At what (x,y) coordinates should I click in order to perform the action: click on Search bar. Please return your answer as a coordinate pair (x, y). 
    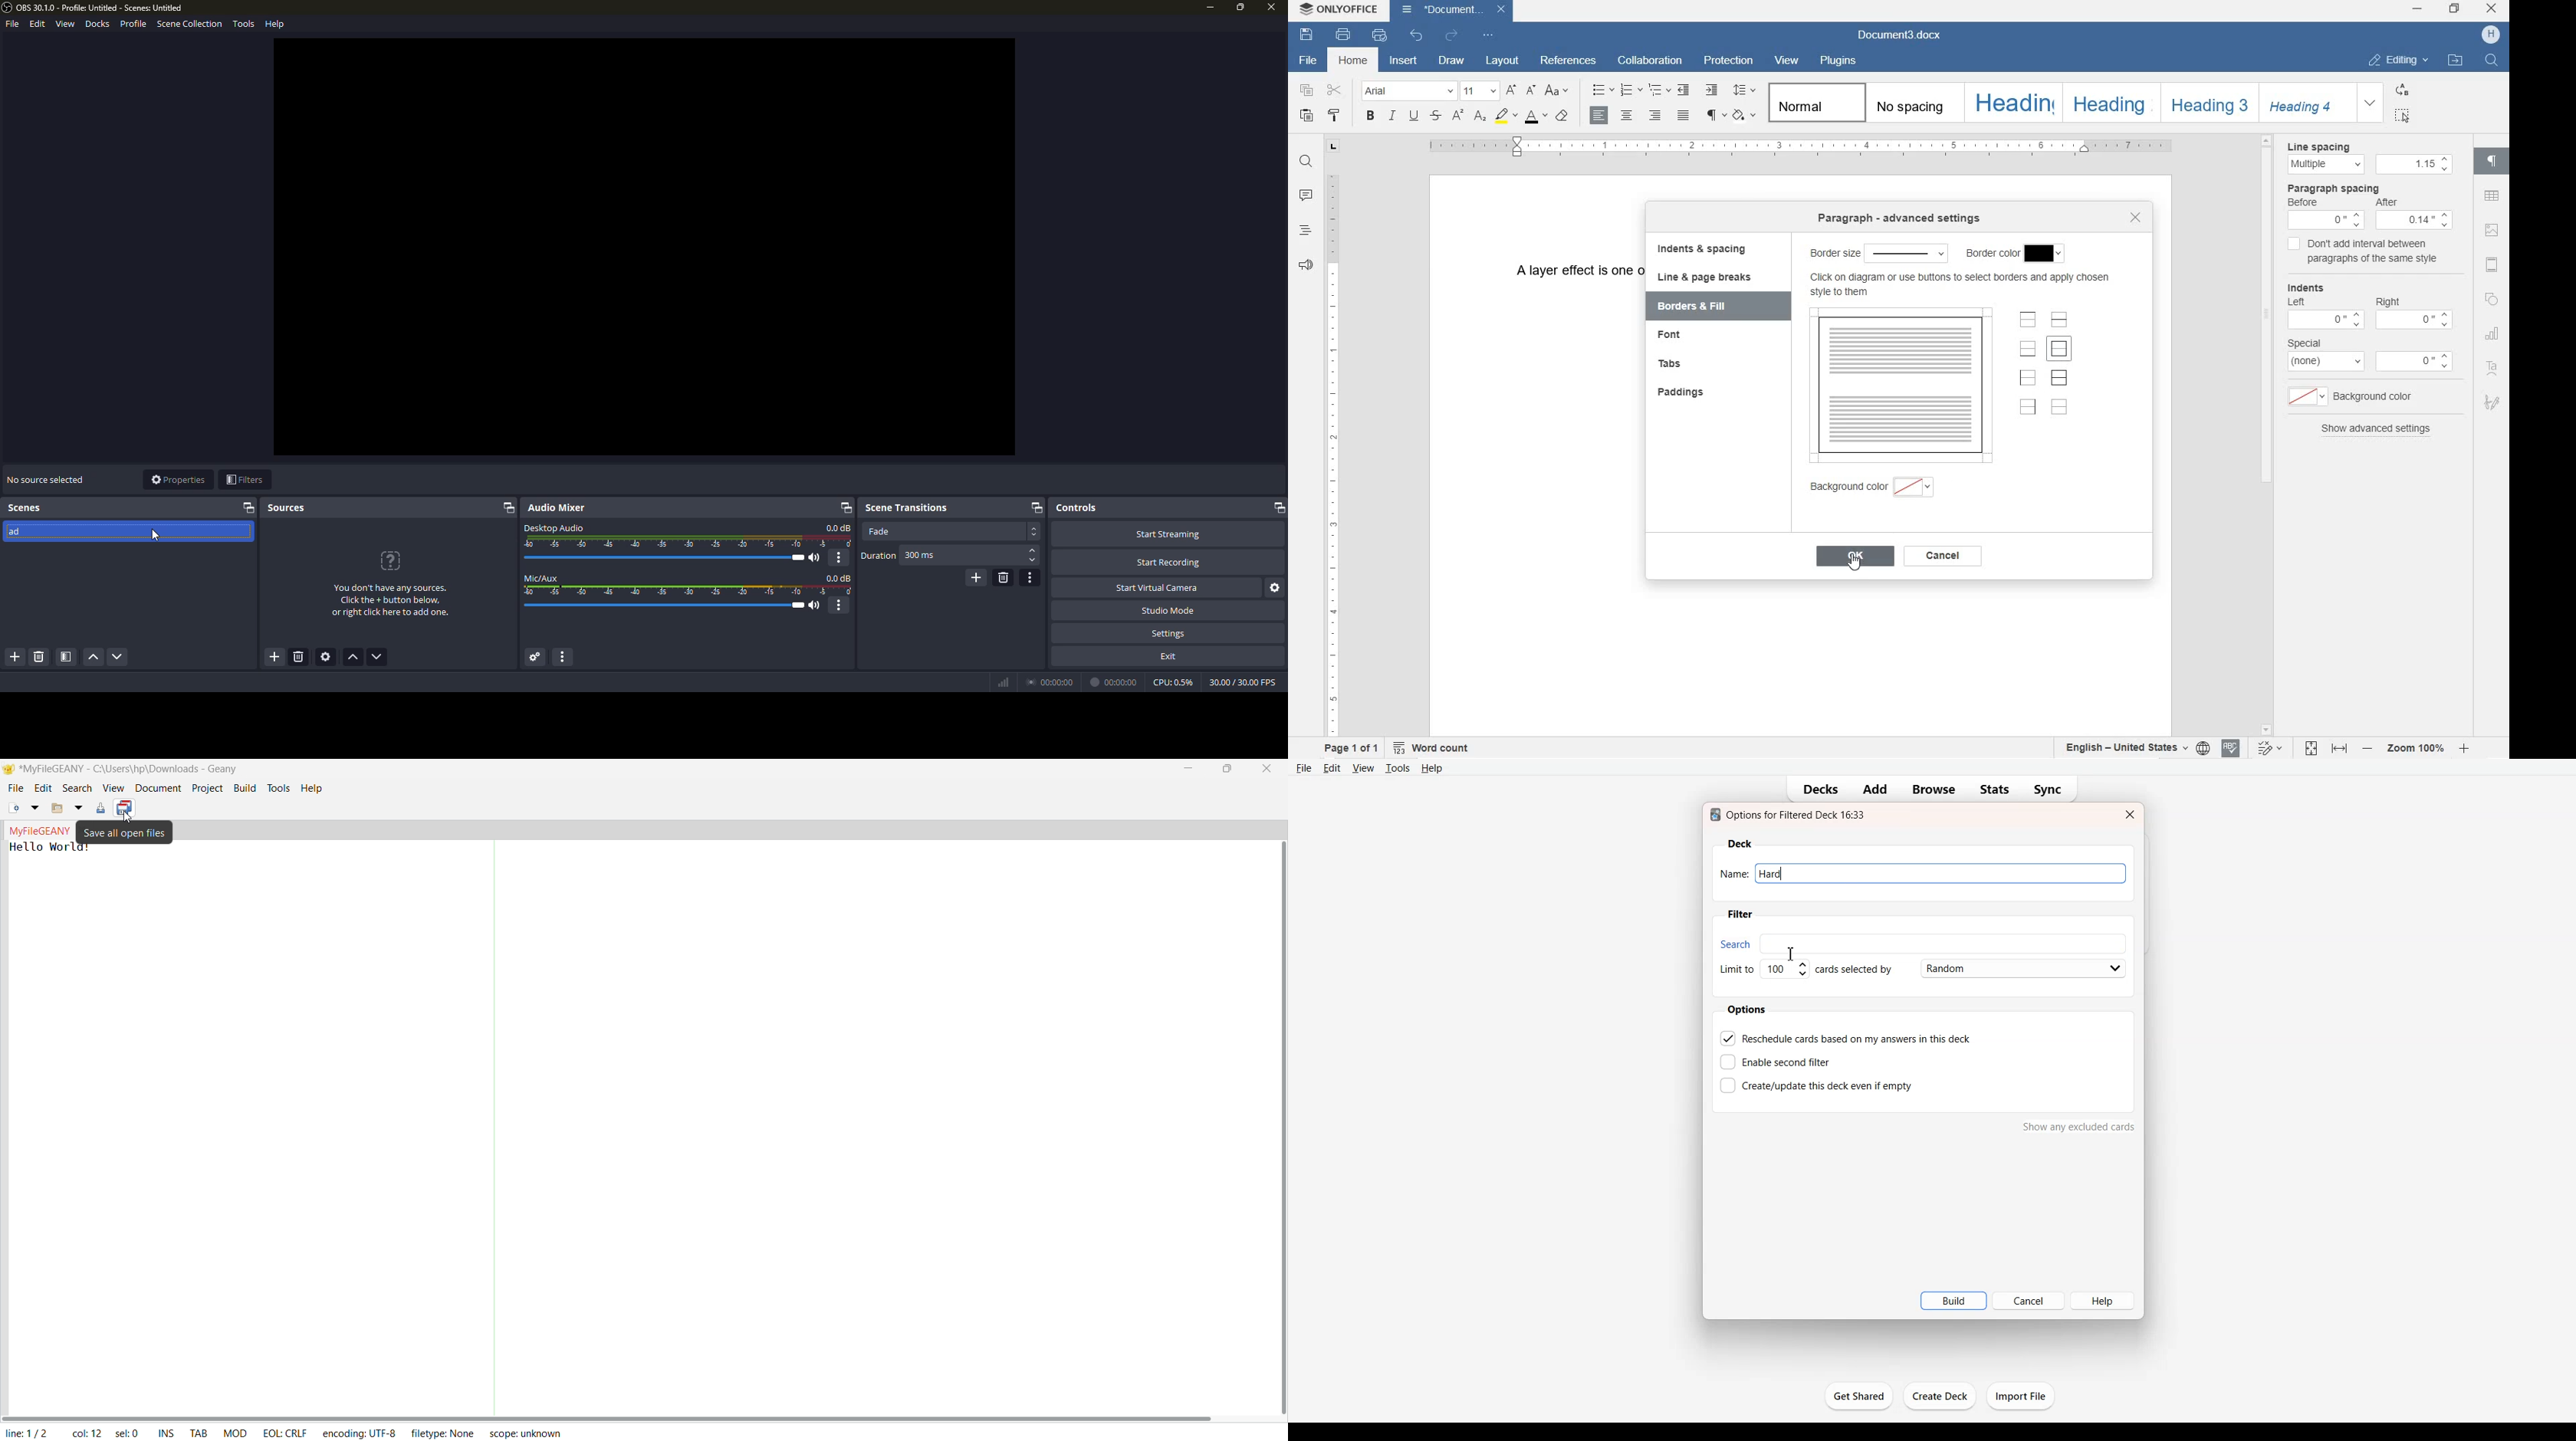
    Looking at the image, I should click on (1919, 942).